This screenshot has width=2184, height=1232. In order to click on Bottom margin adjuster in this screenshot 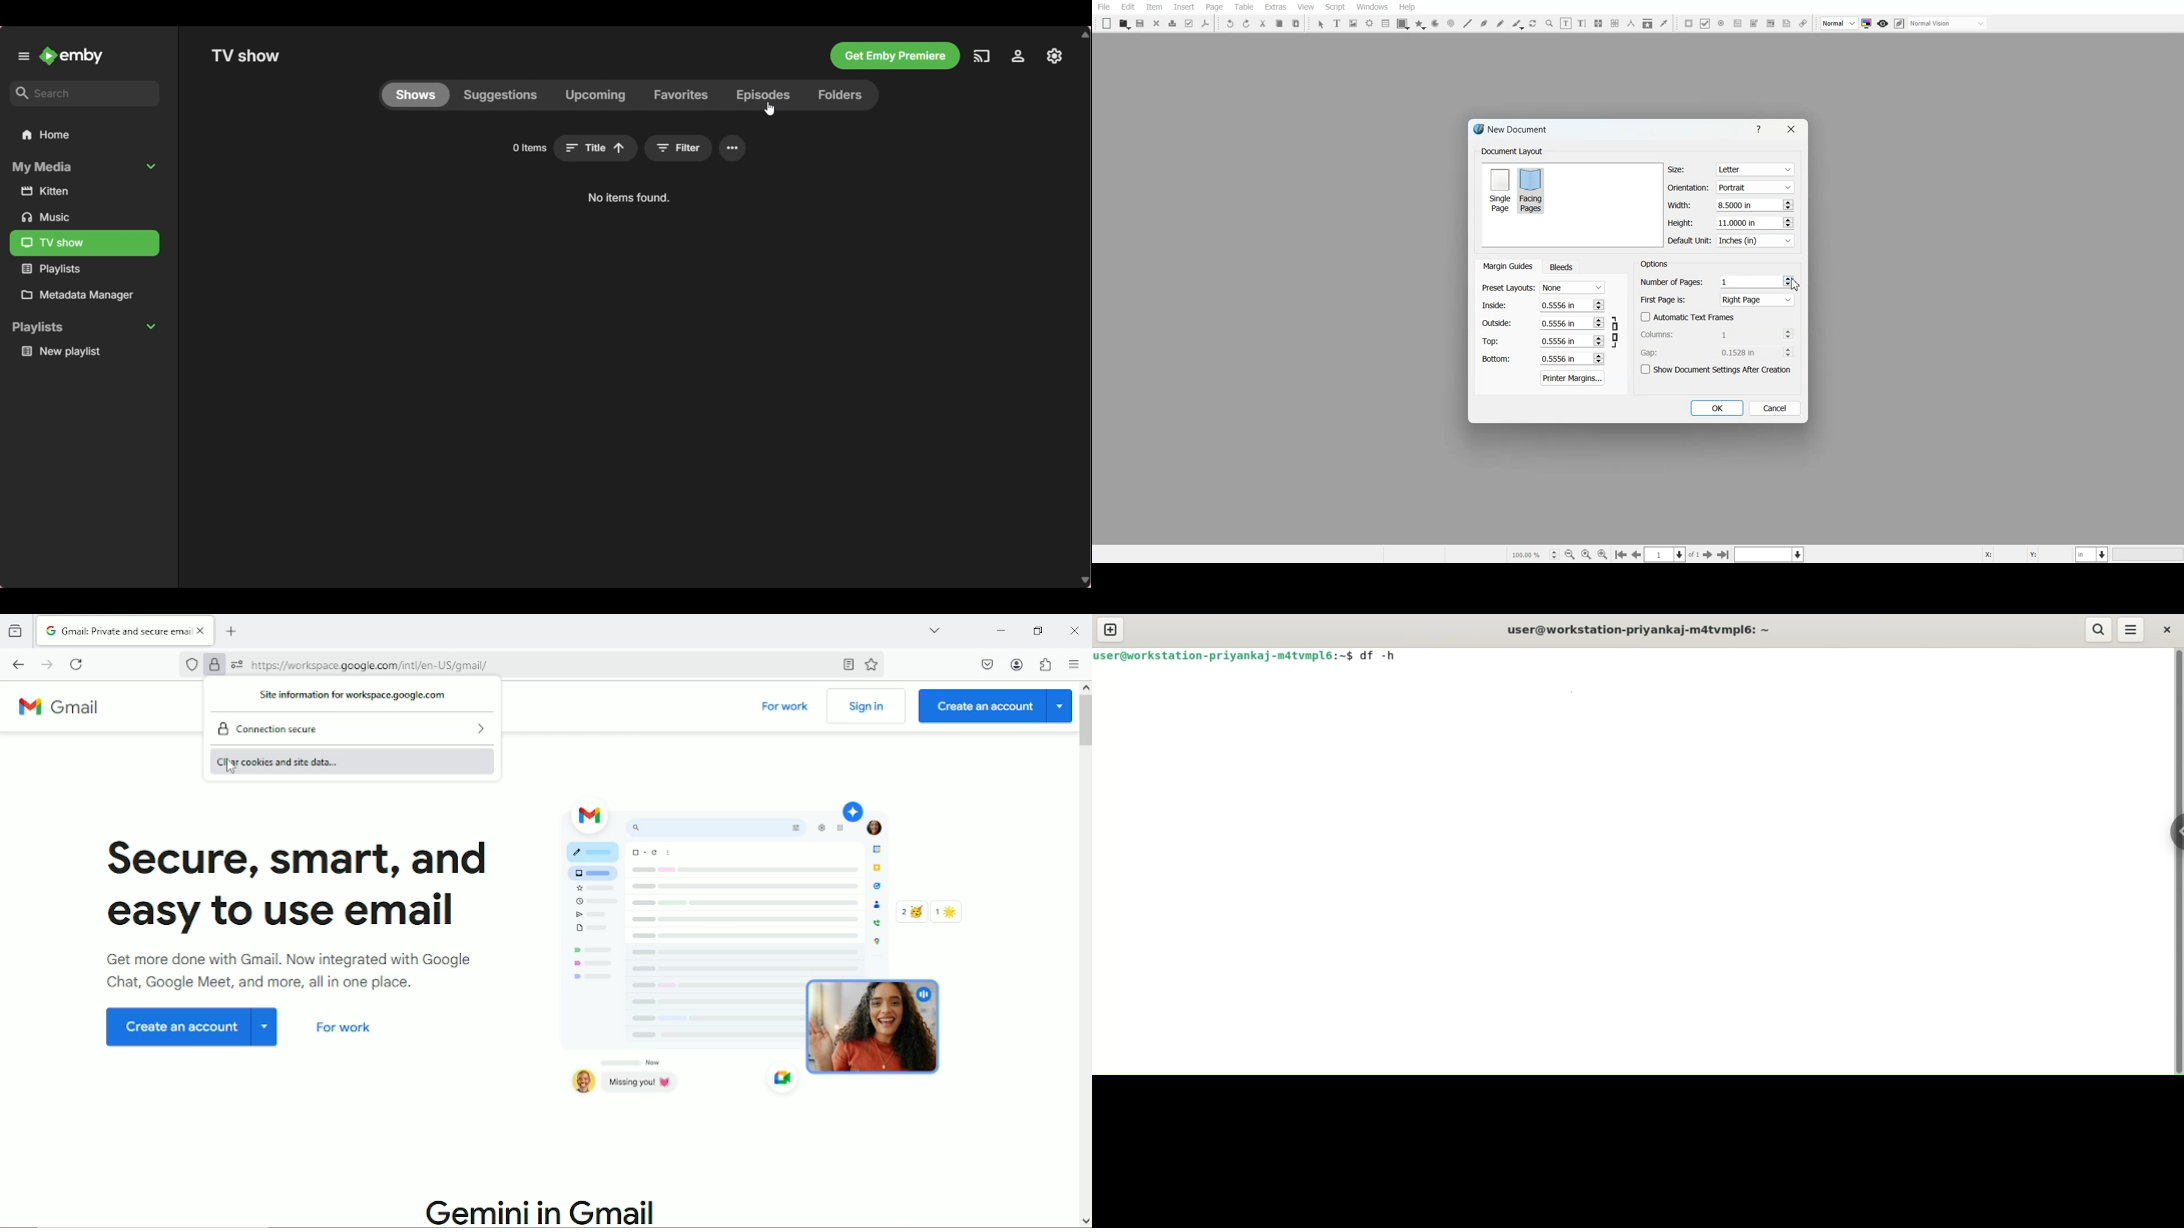, I will do `click(1542, 359)`.